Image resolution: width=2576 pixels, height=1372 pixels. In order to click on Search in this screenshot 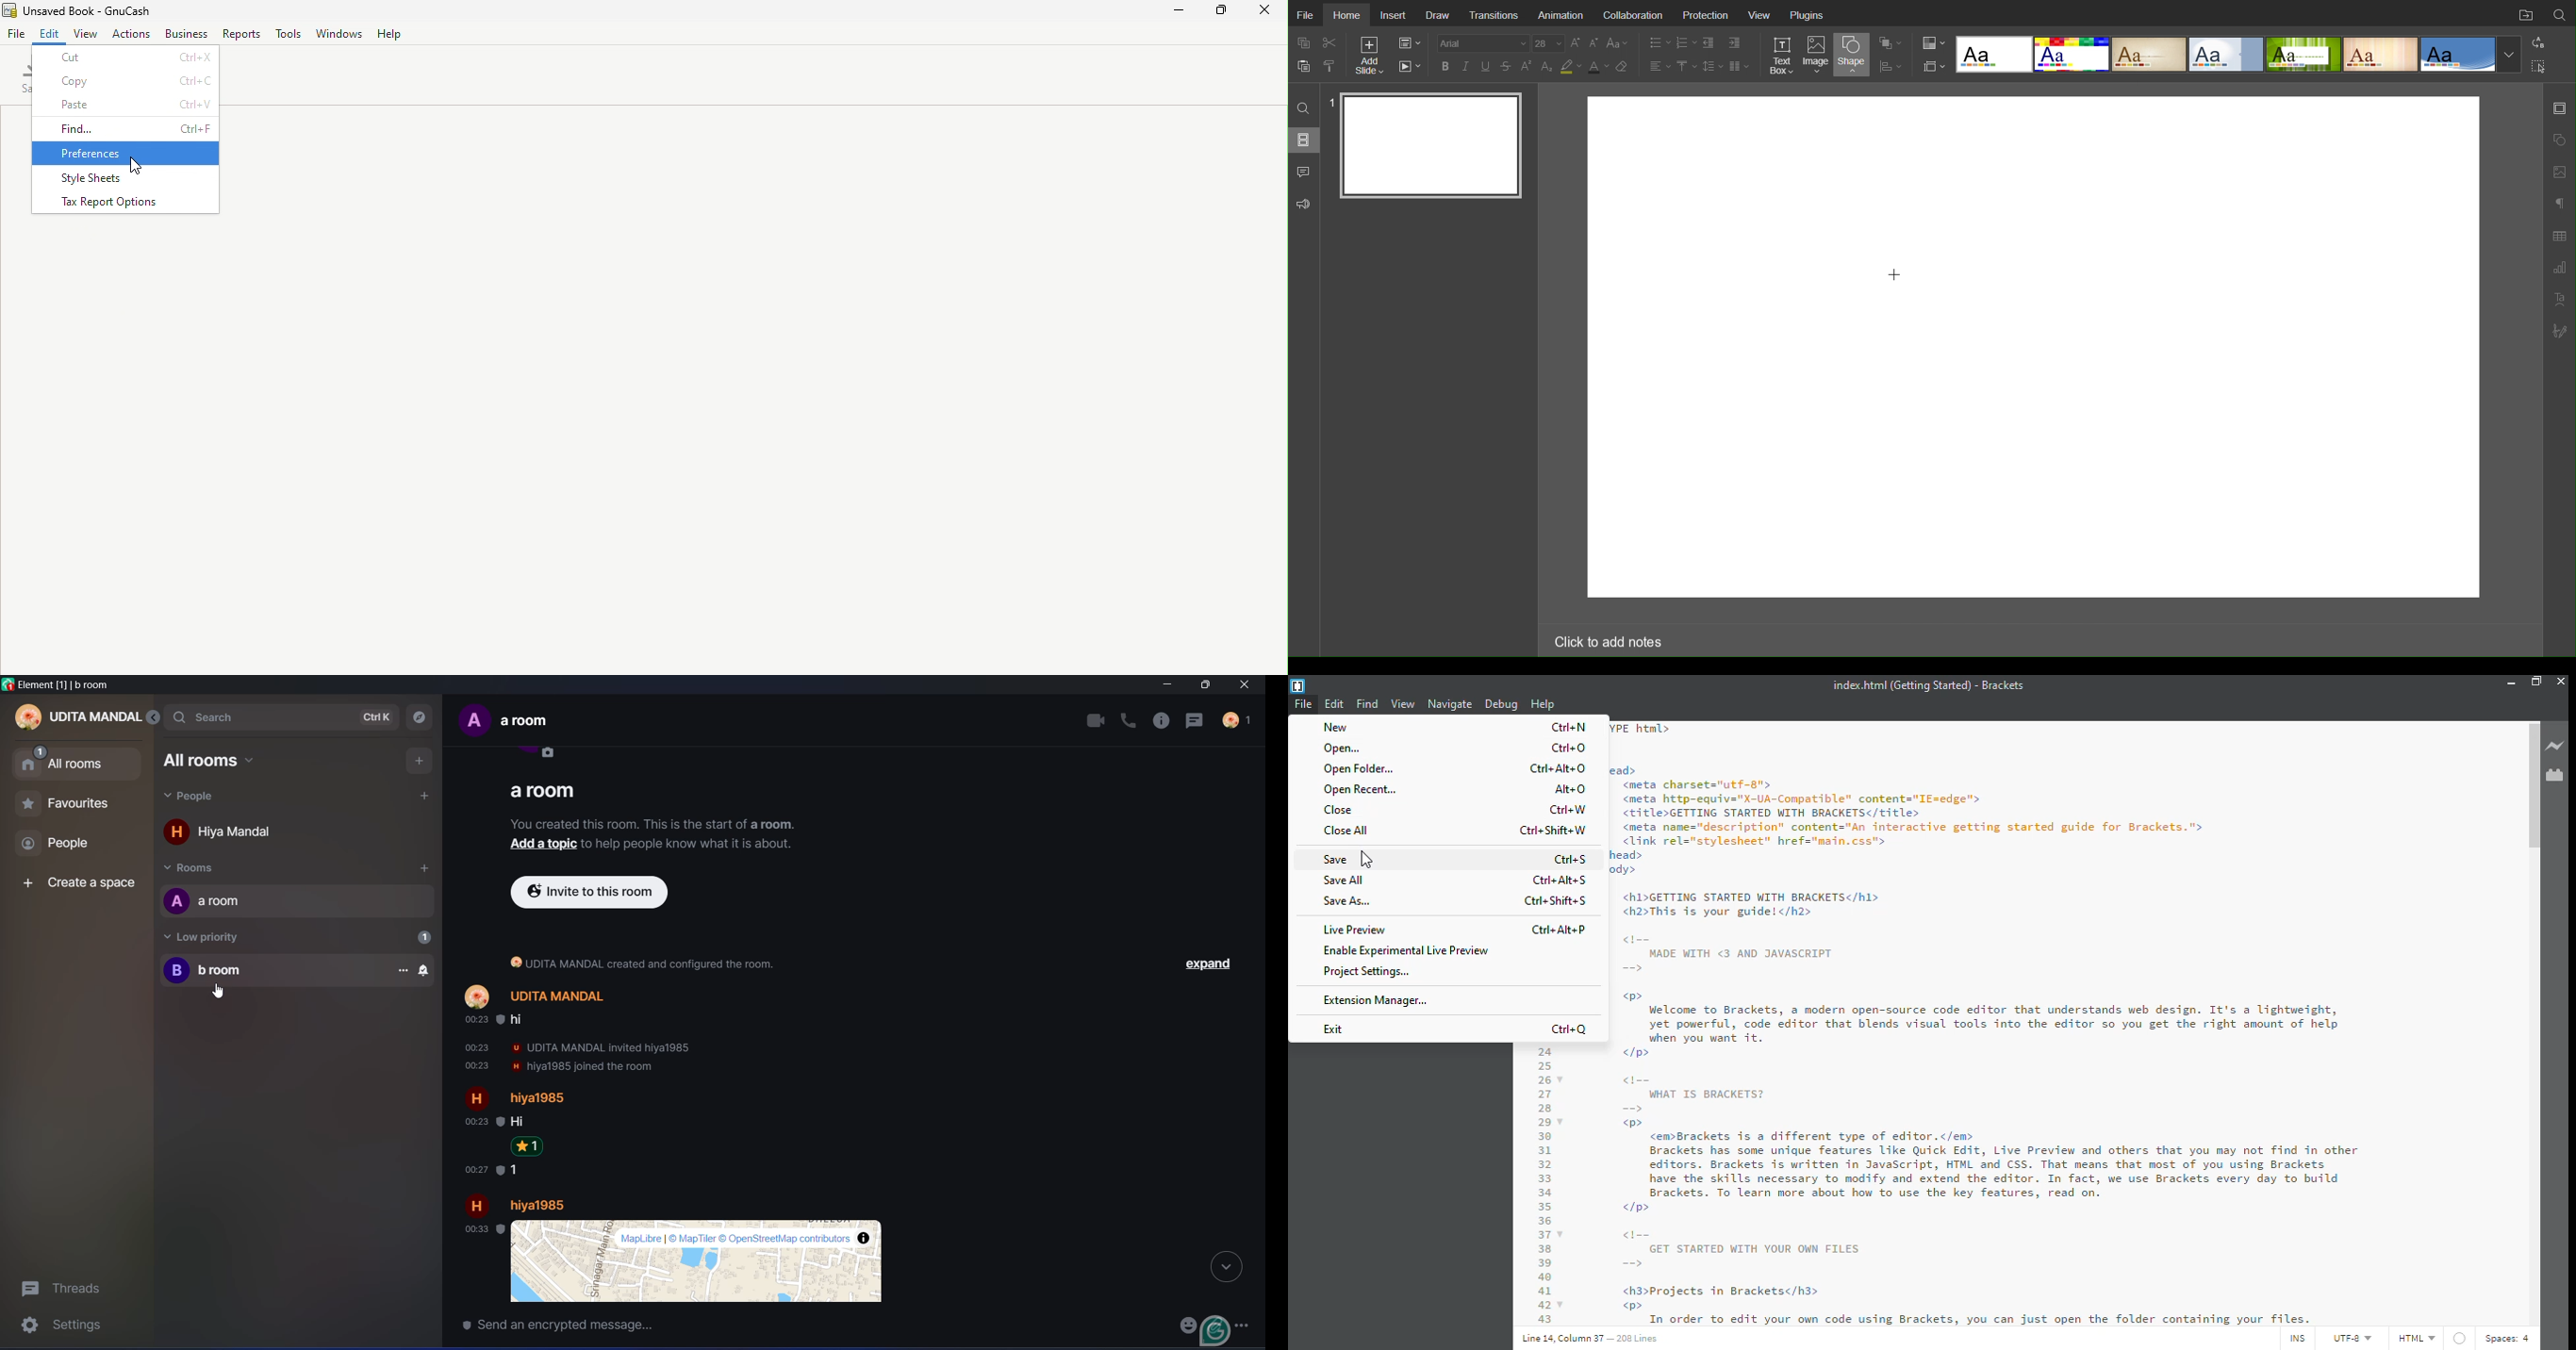, I will do `click(2560, 13)`.